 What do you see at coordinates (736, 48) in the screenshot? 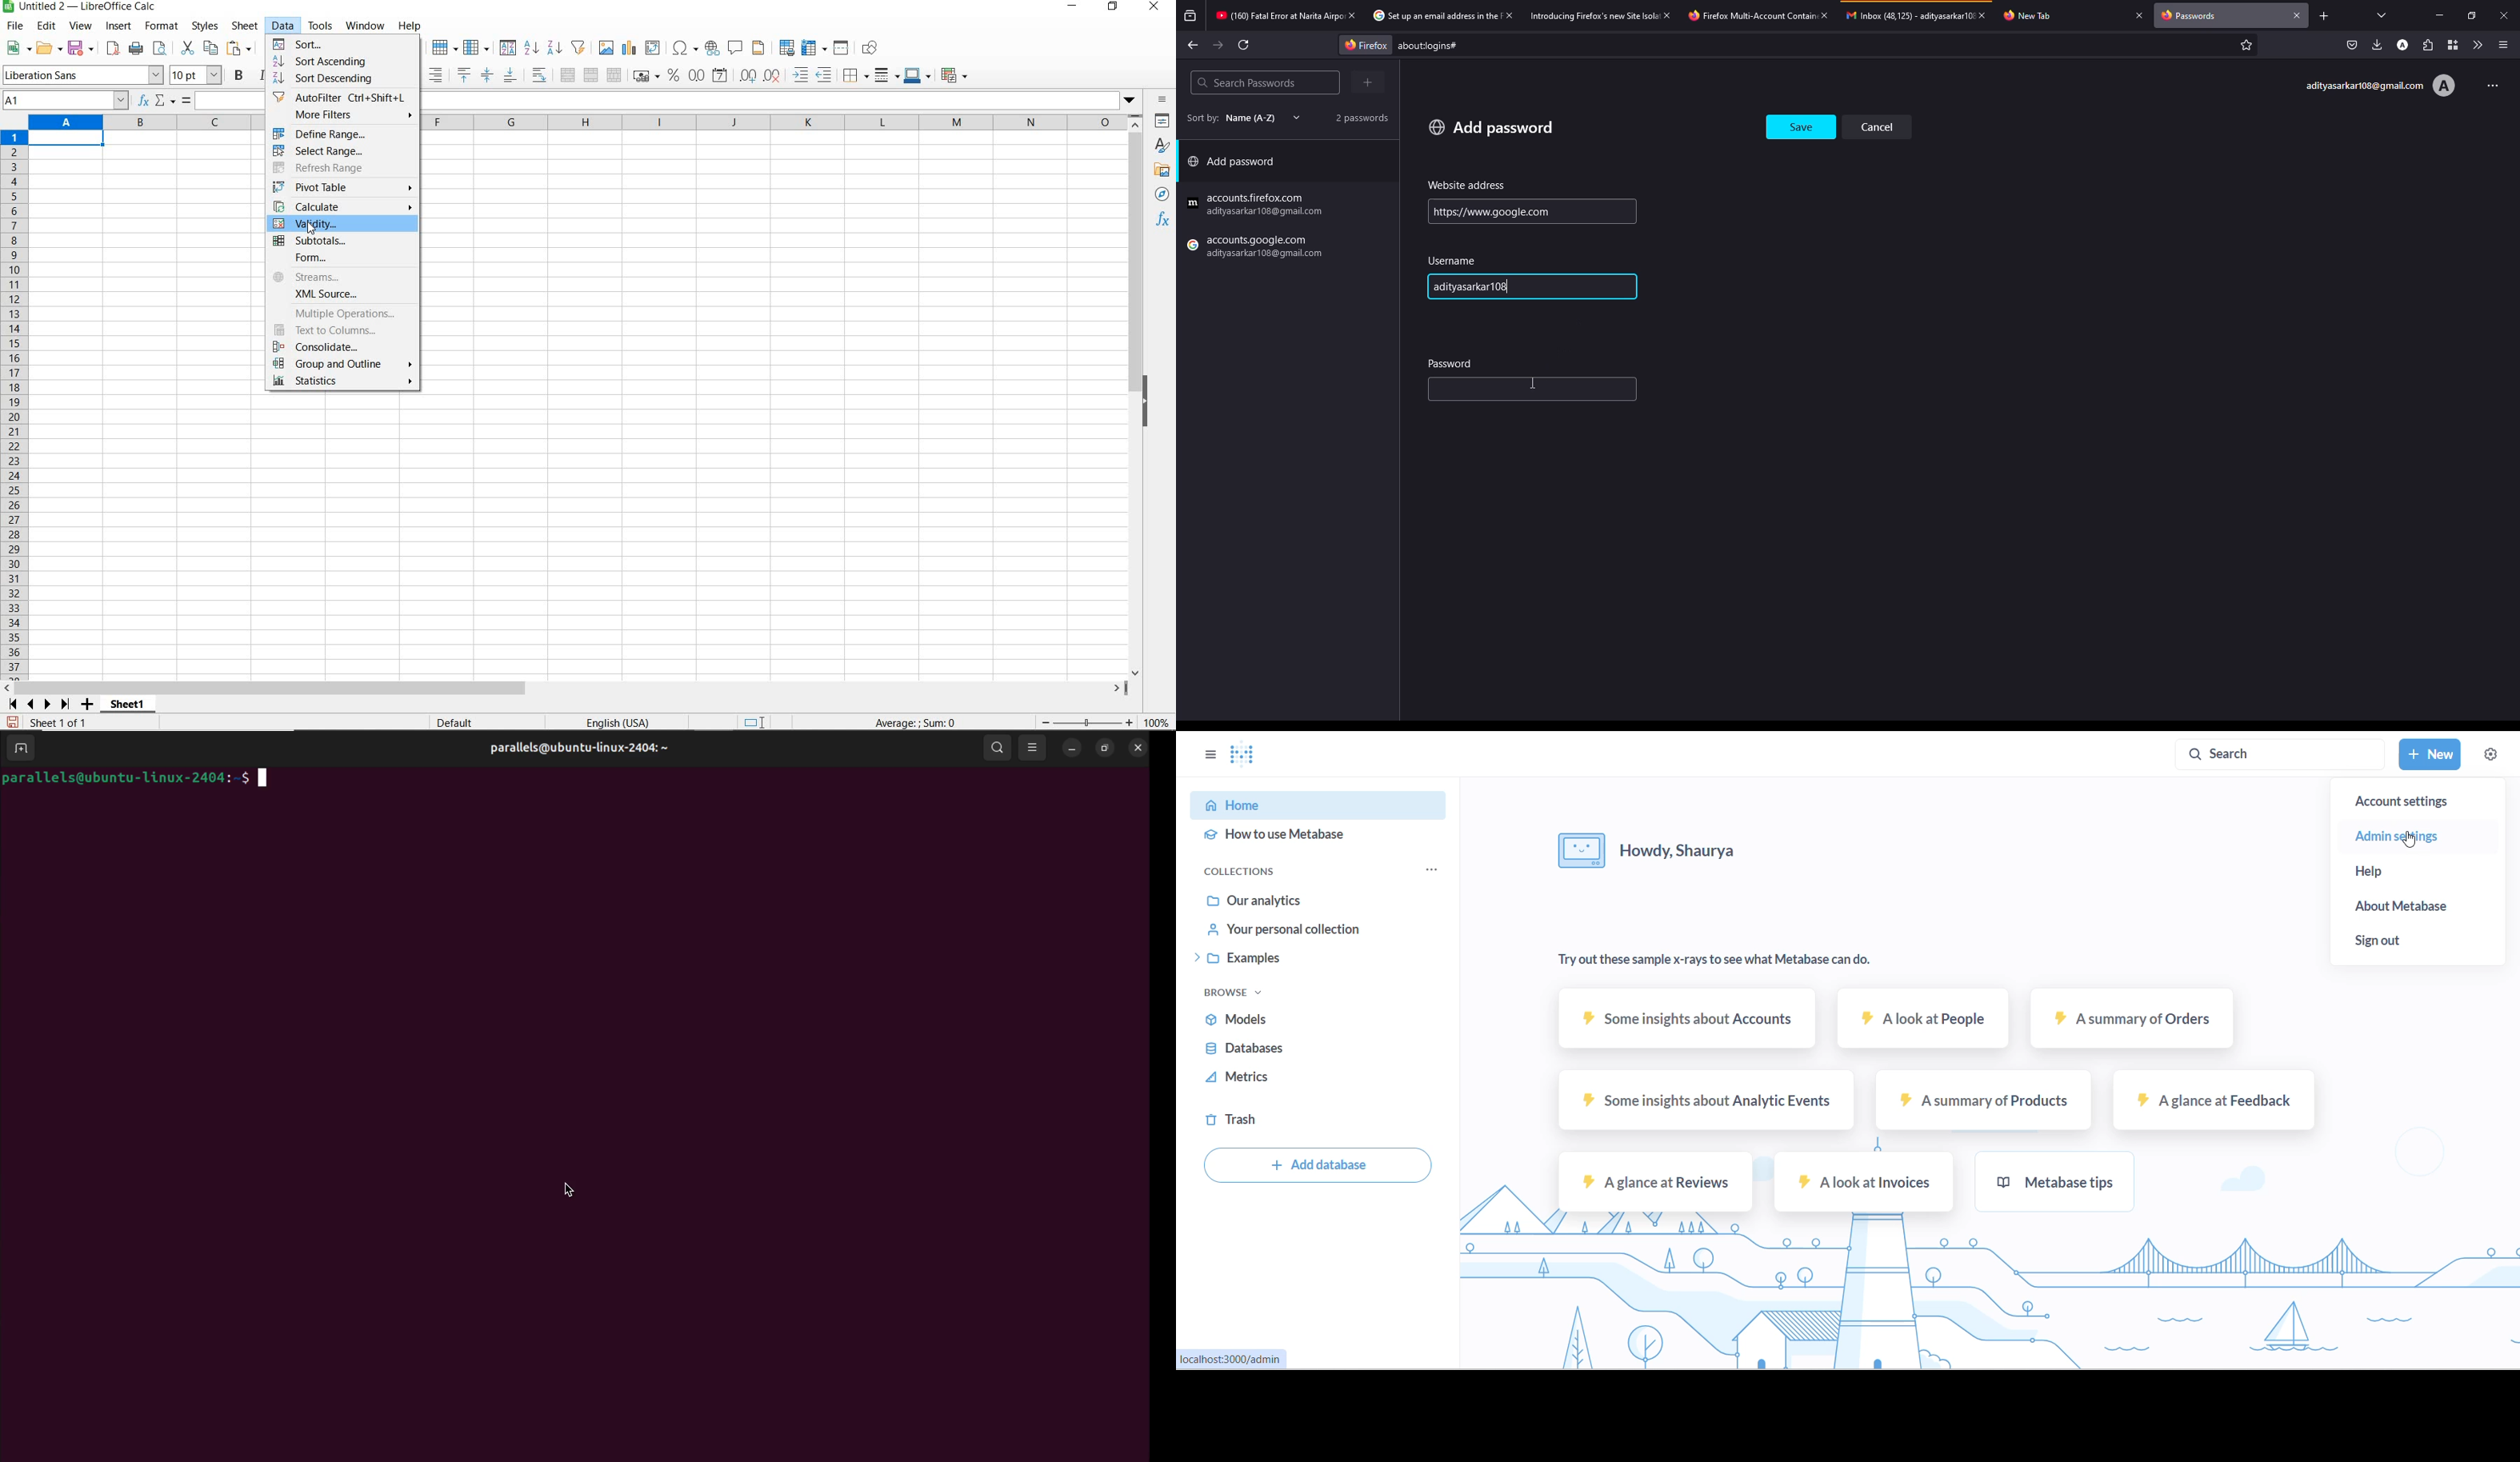
I see `insert comment ` at bounding box center [736, 48].